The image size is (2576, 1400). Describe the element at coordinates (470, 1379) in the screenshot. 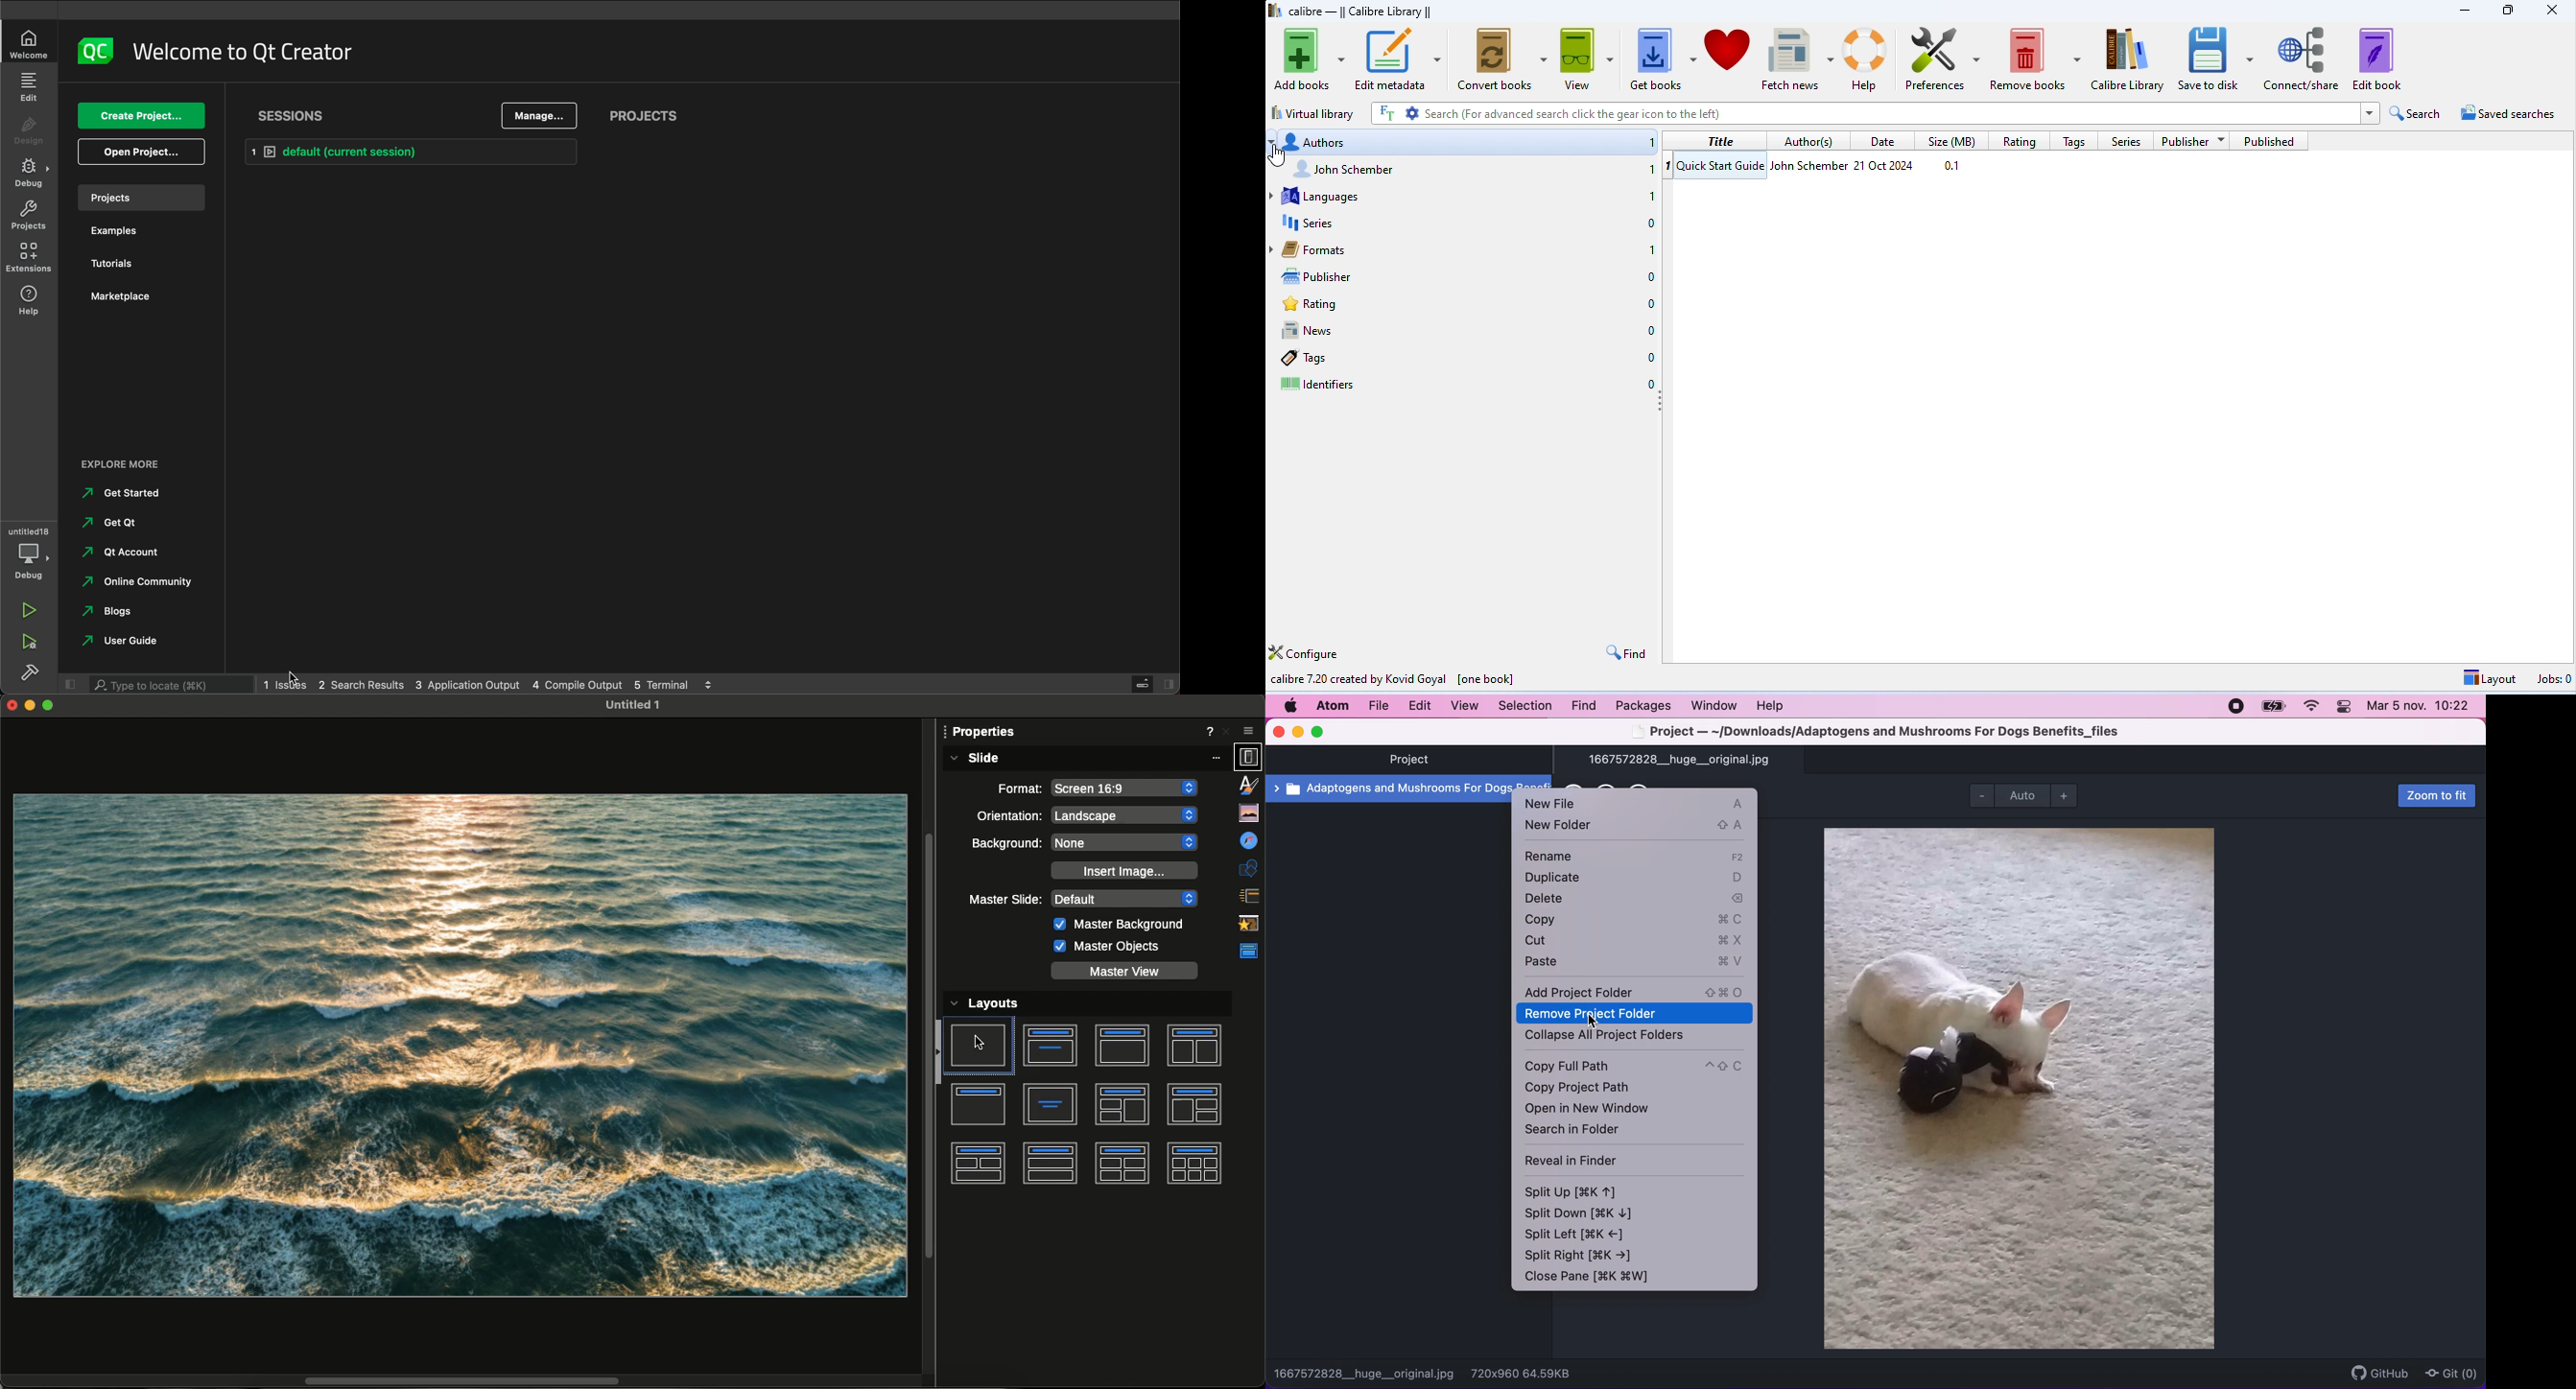

I see `Scrollbar` at that location.